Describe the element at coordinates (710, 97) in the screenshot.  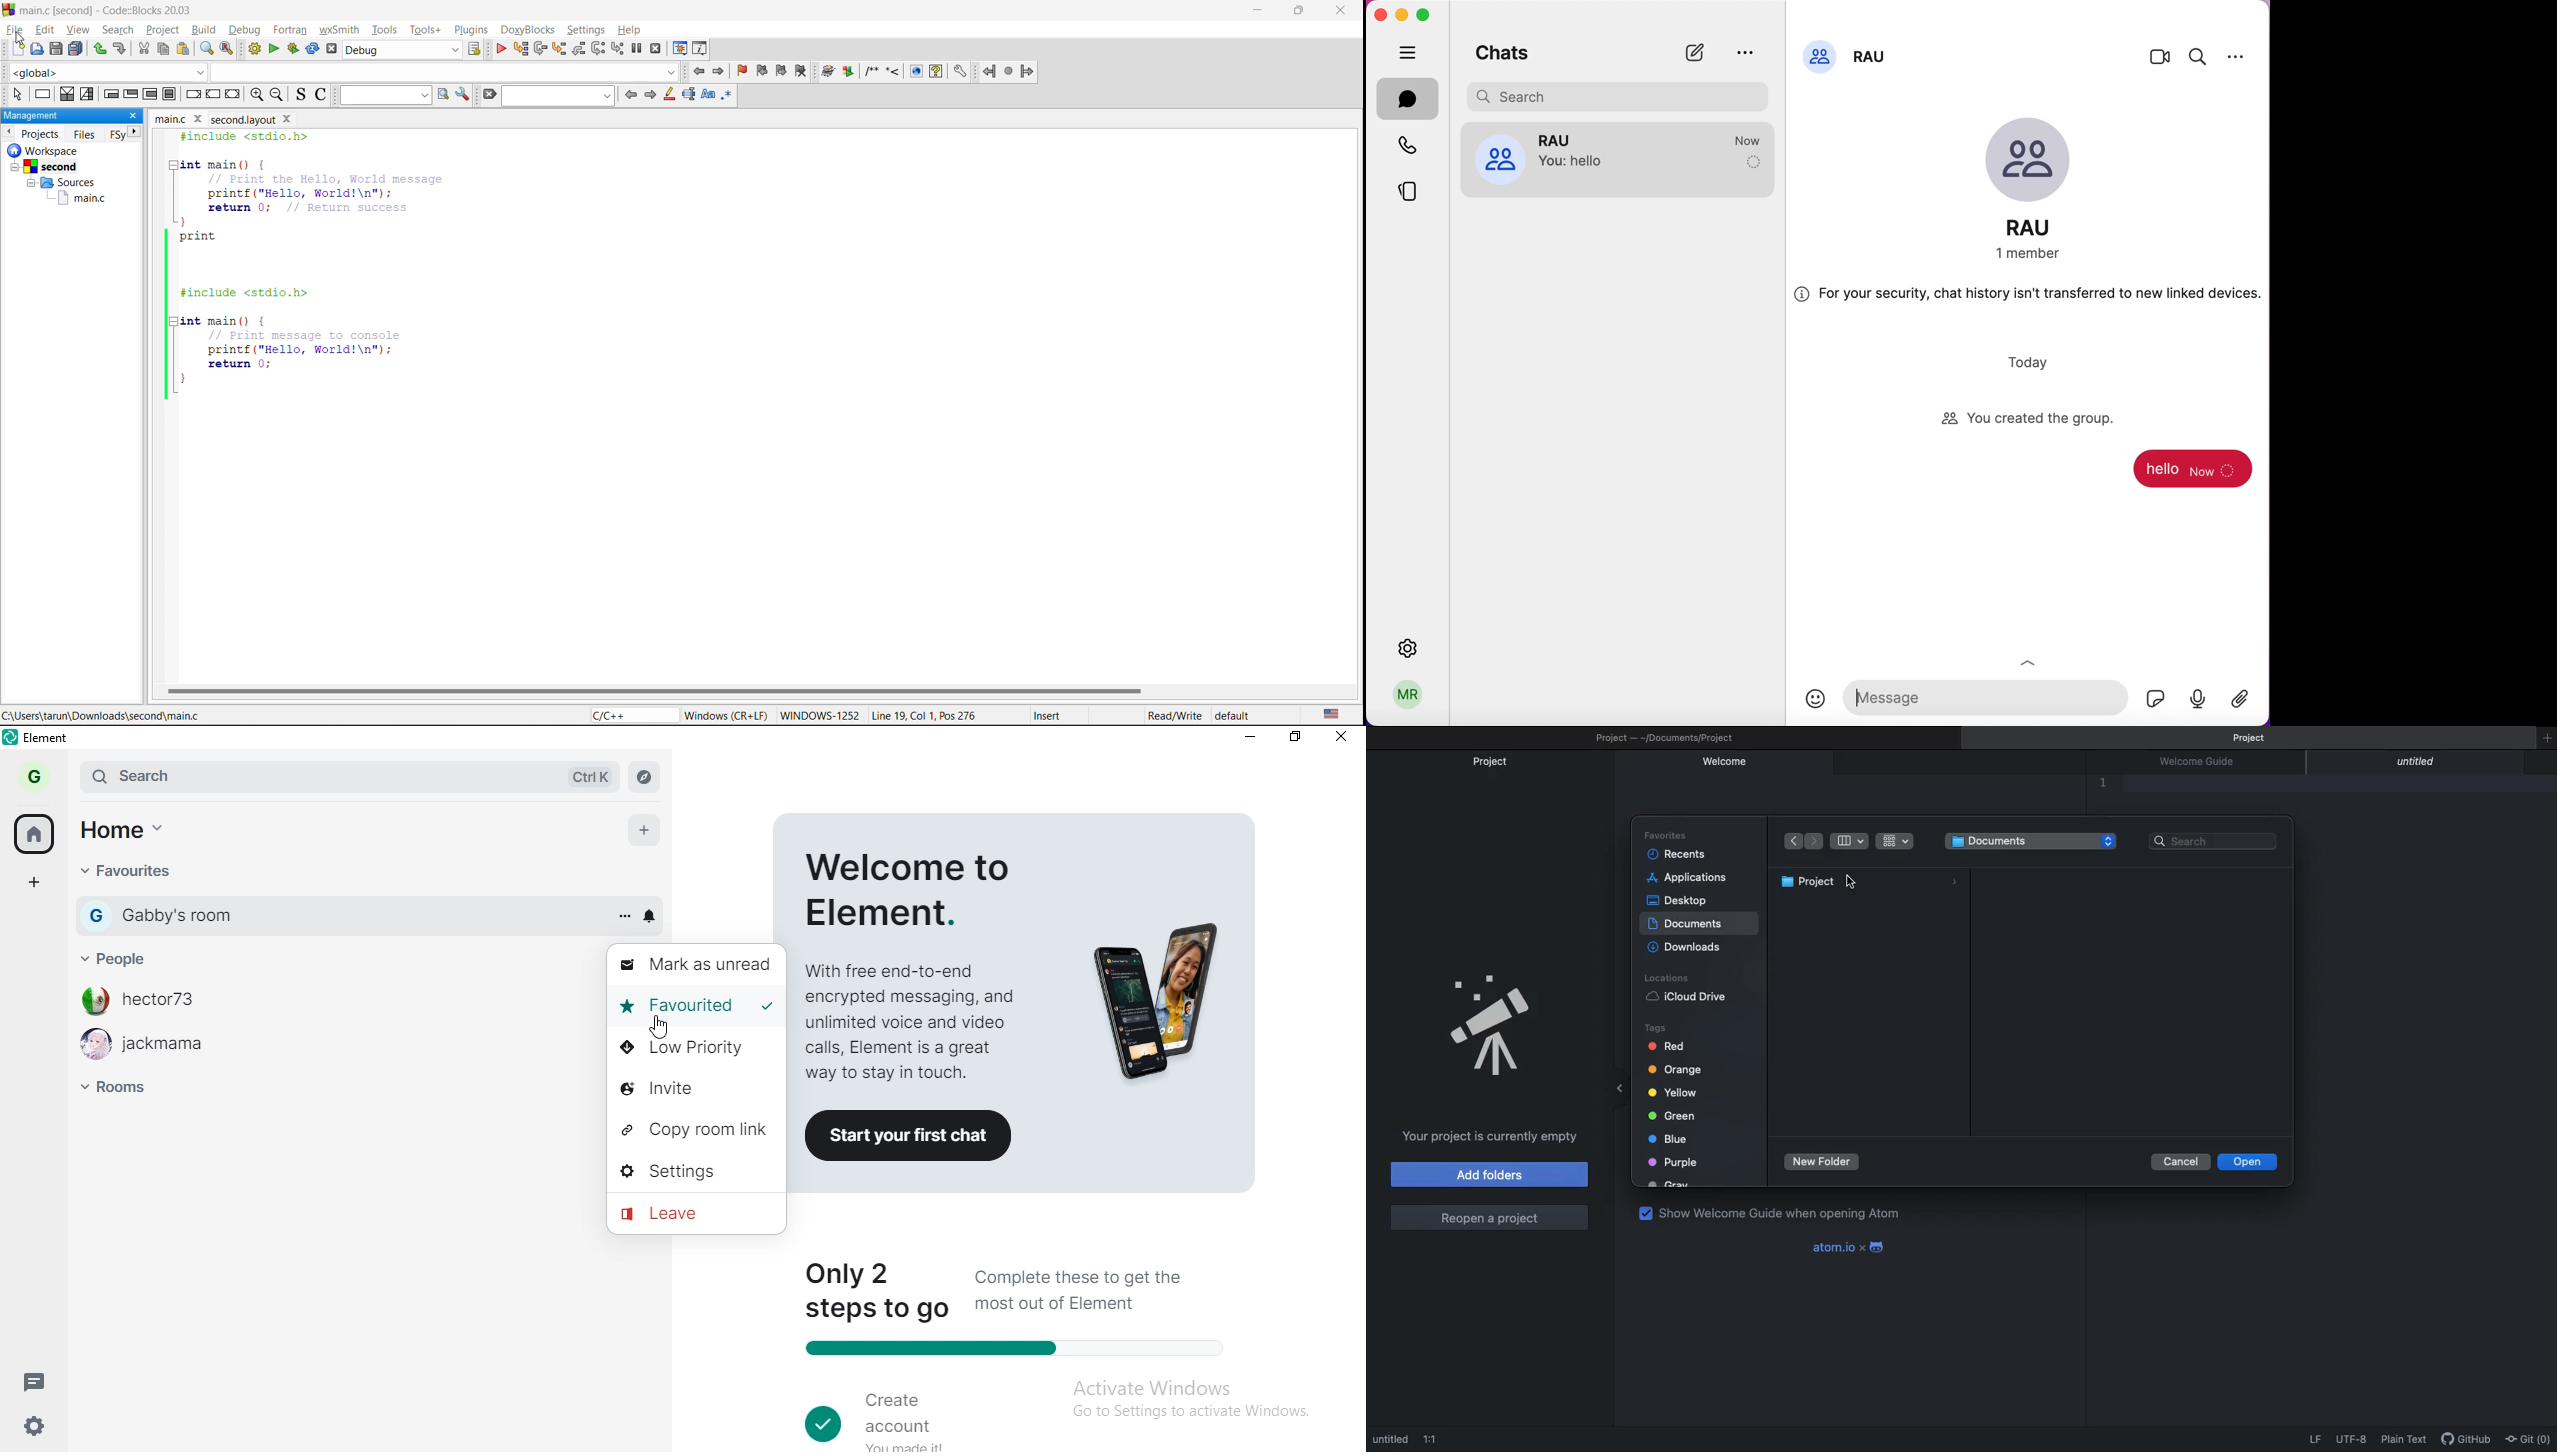
I see `match case` at that location.